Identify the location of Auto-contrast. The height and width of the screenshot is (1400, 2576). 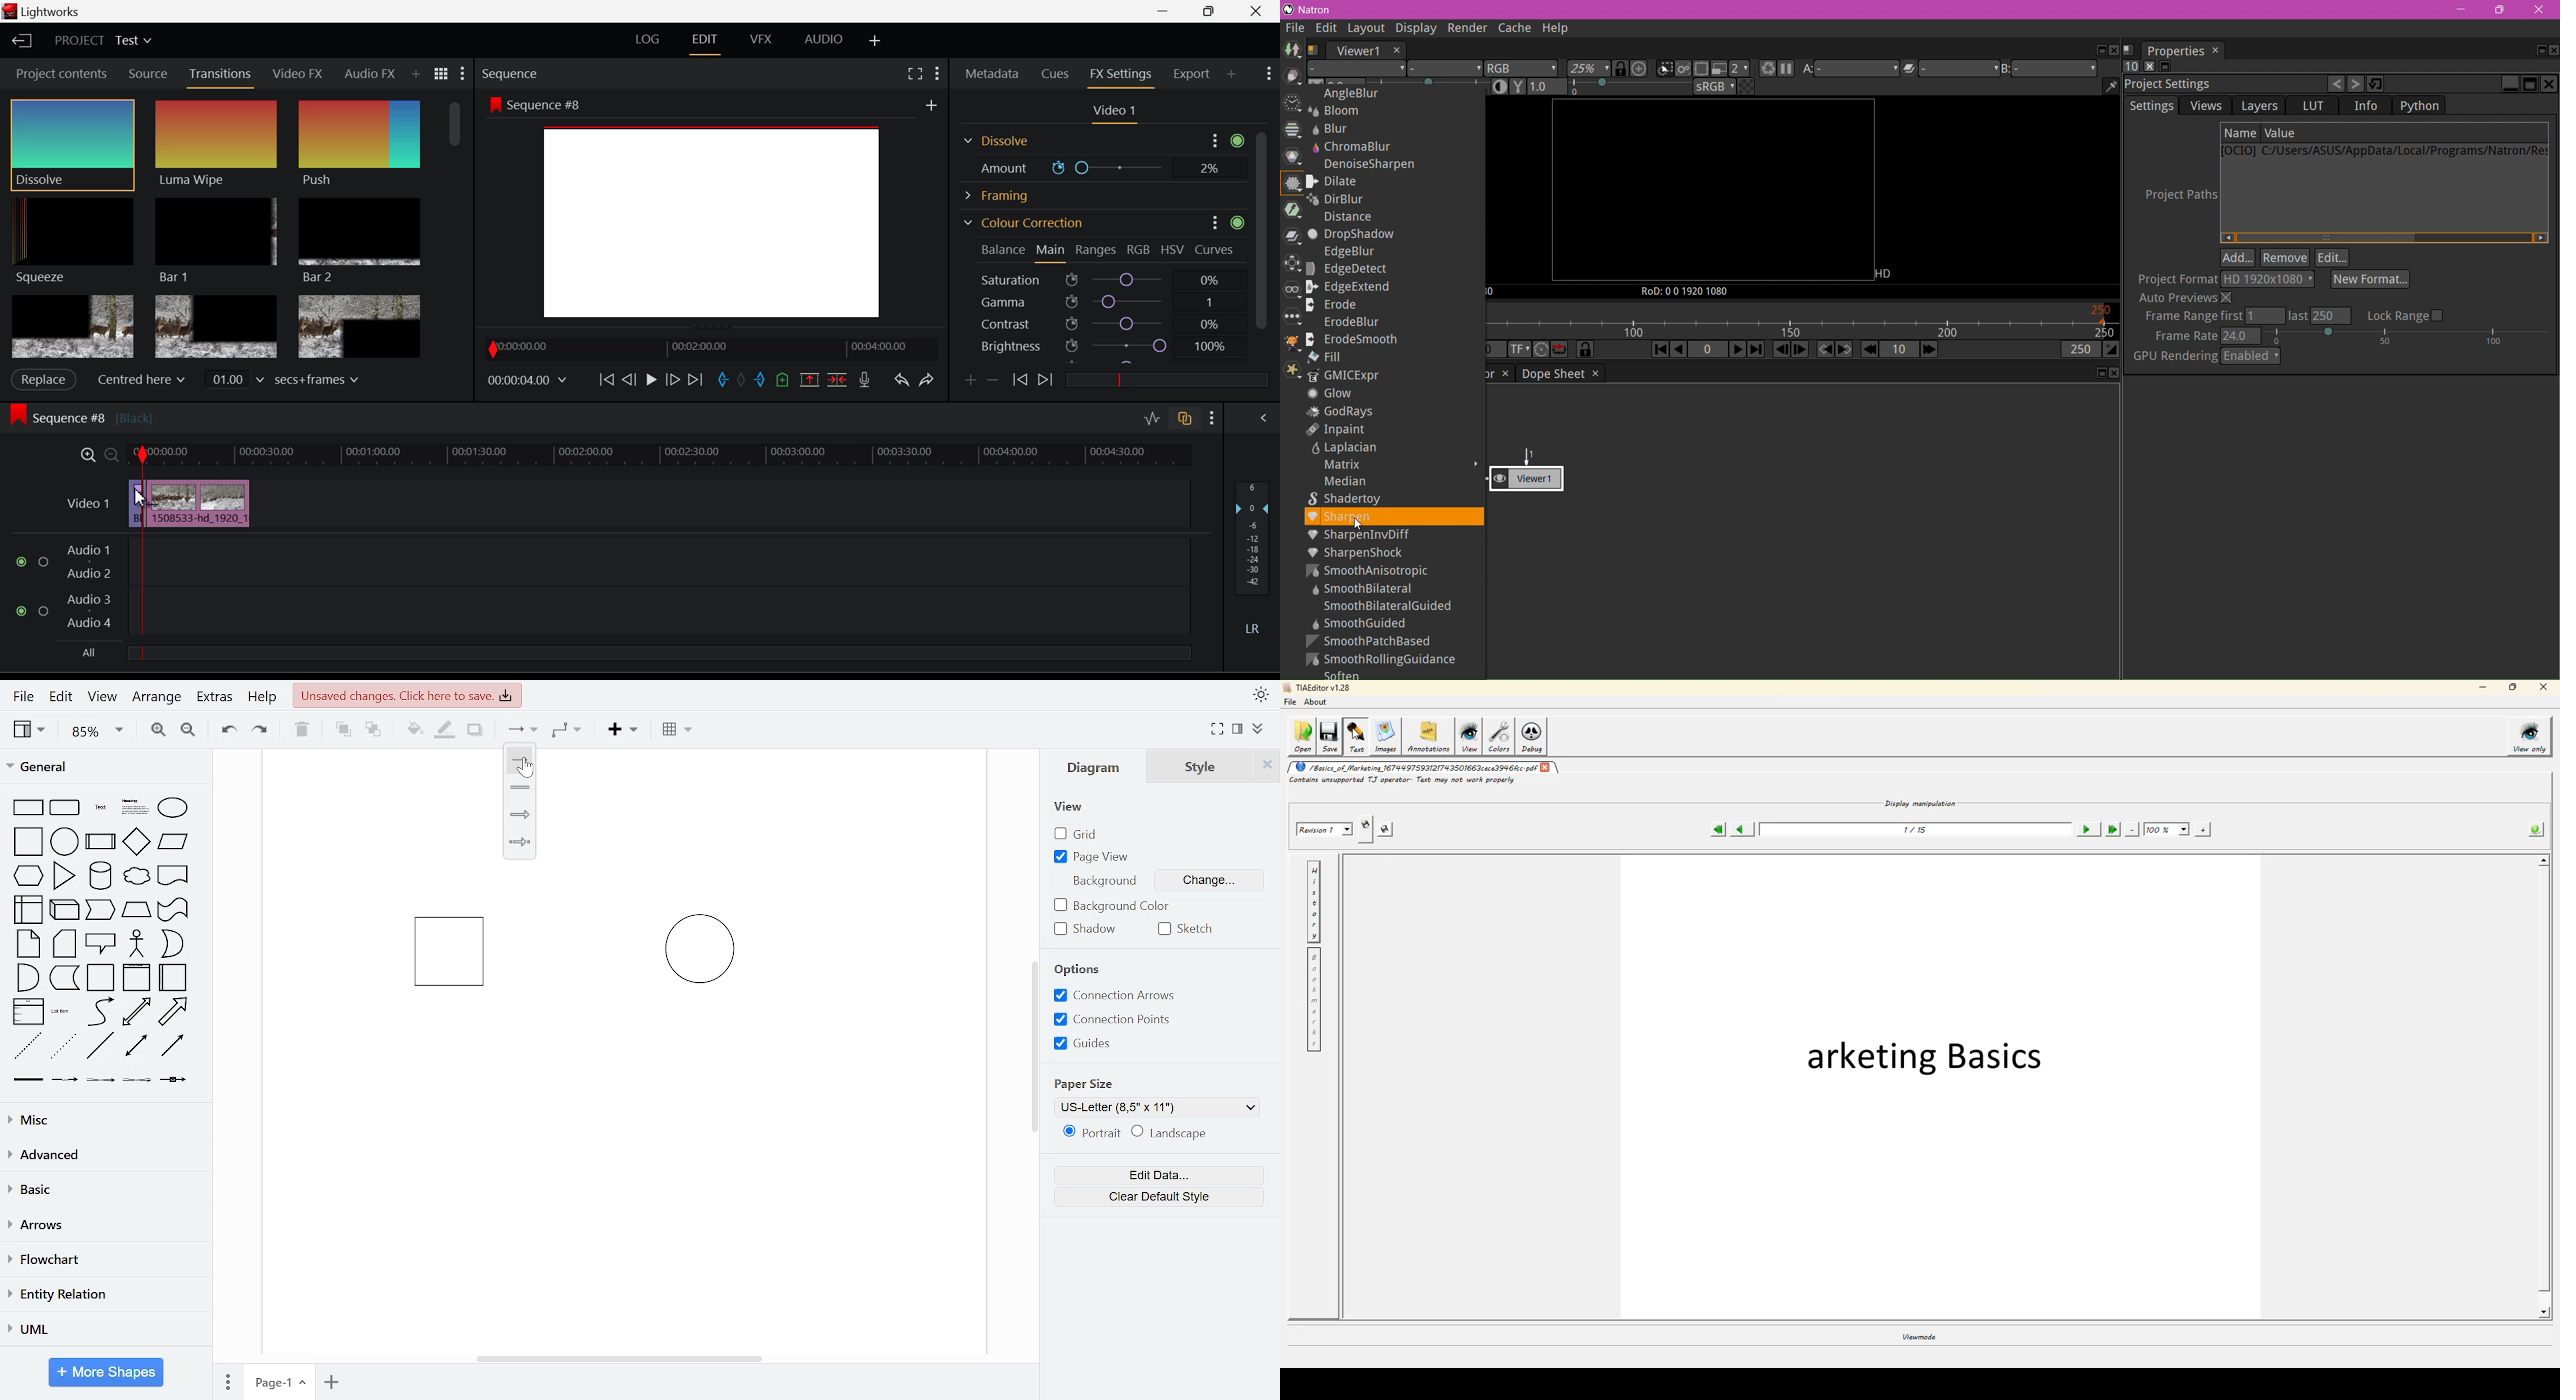
(1501, 86).